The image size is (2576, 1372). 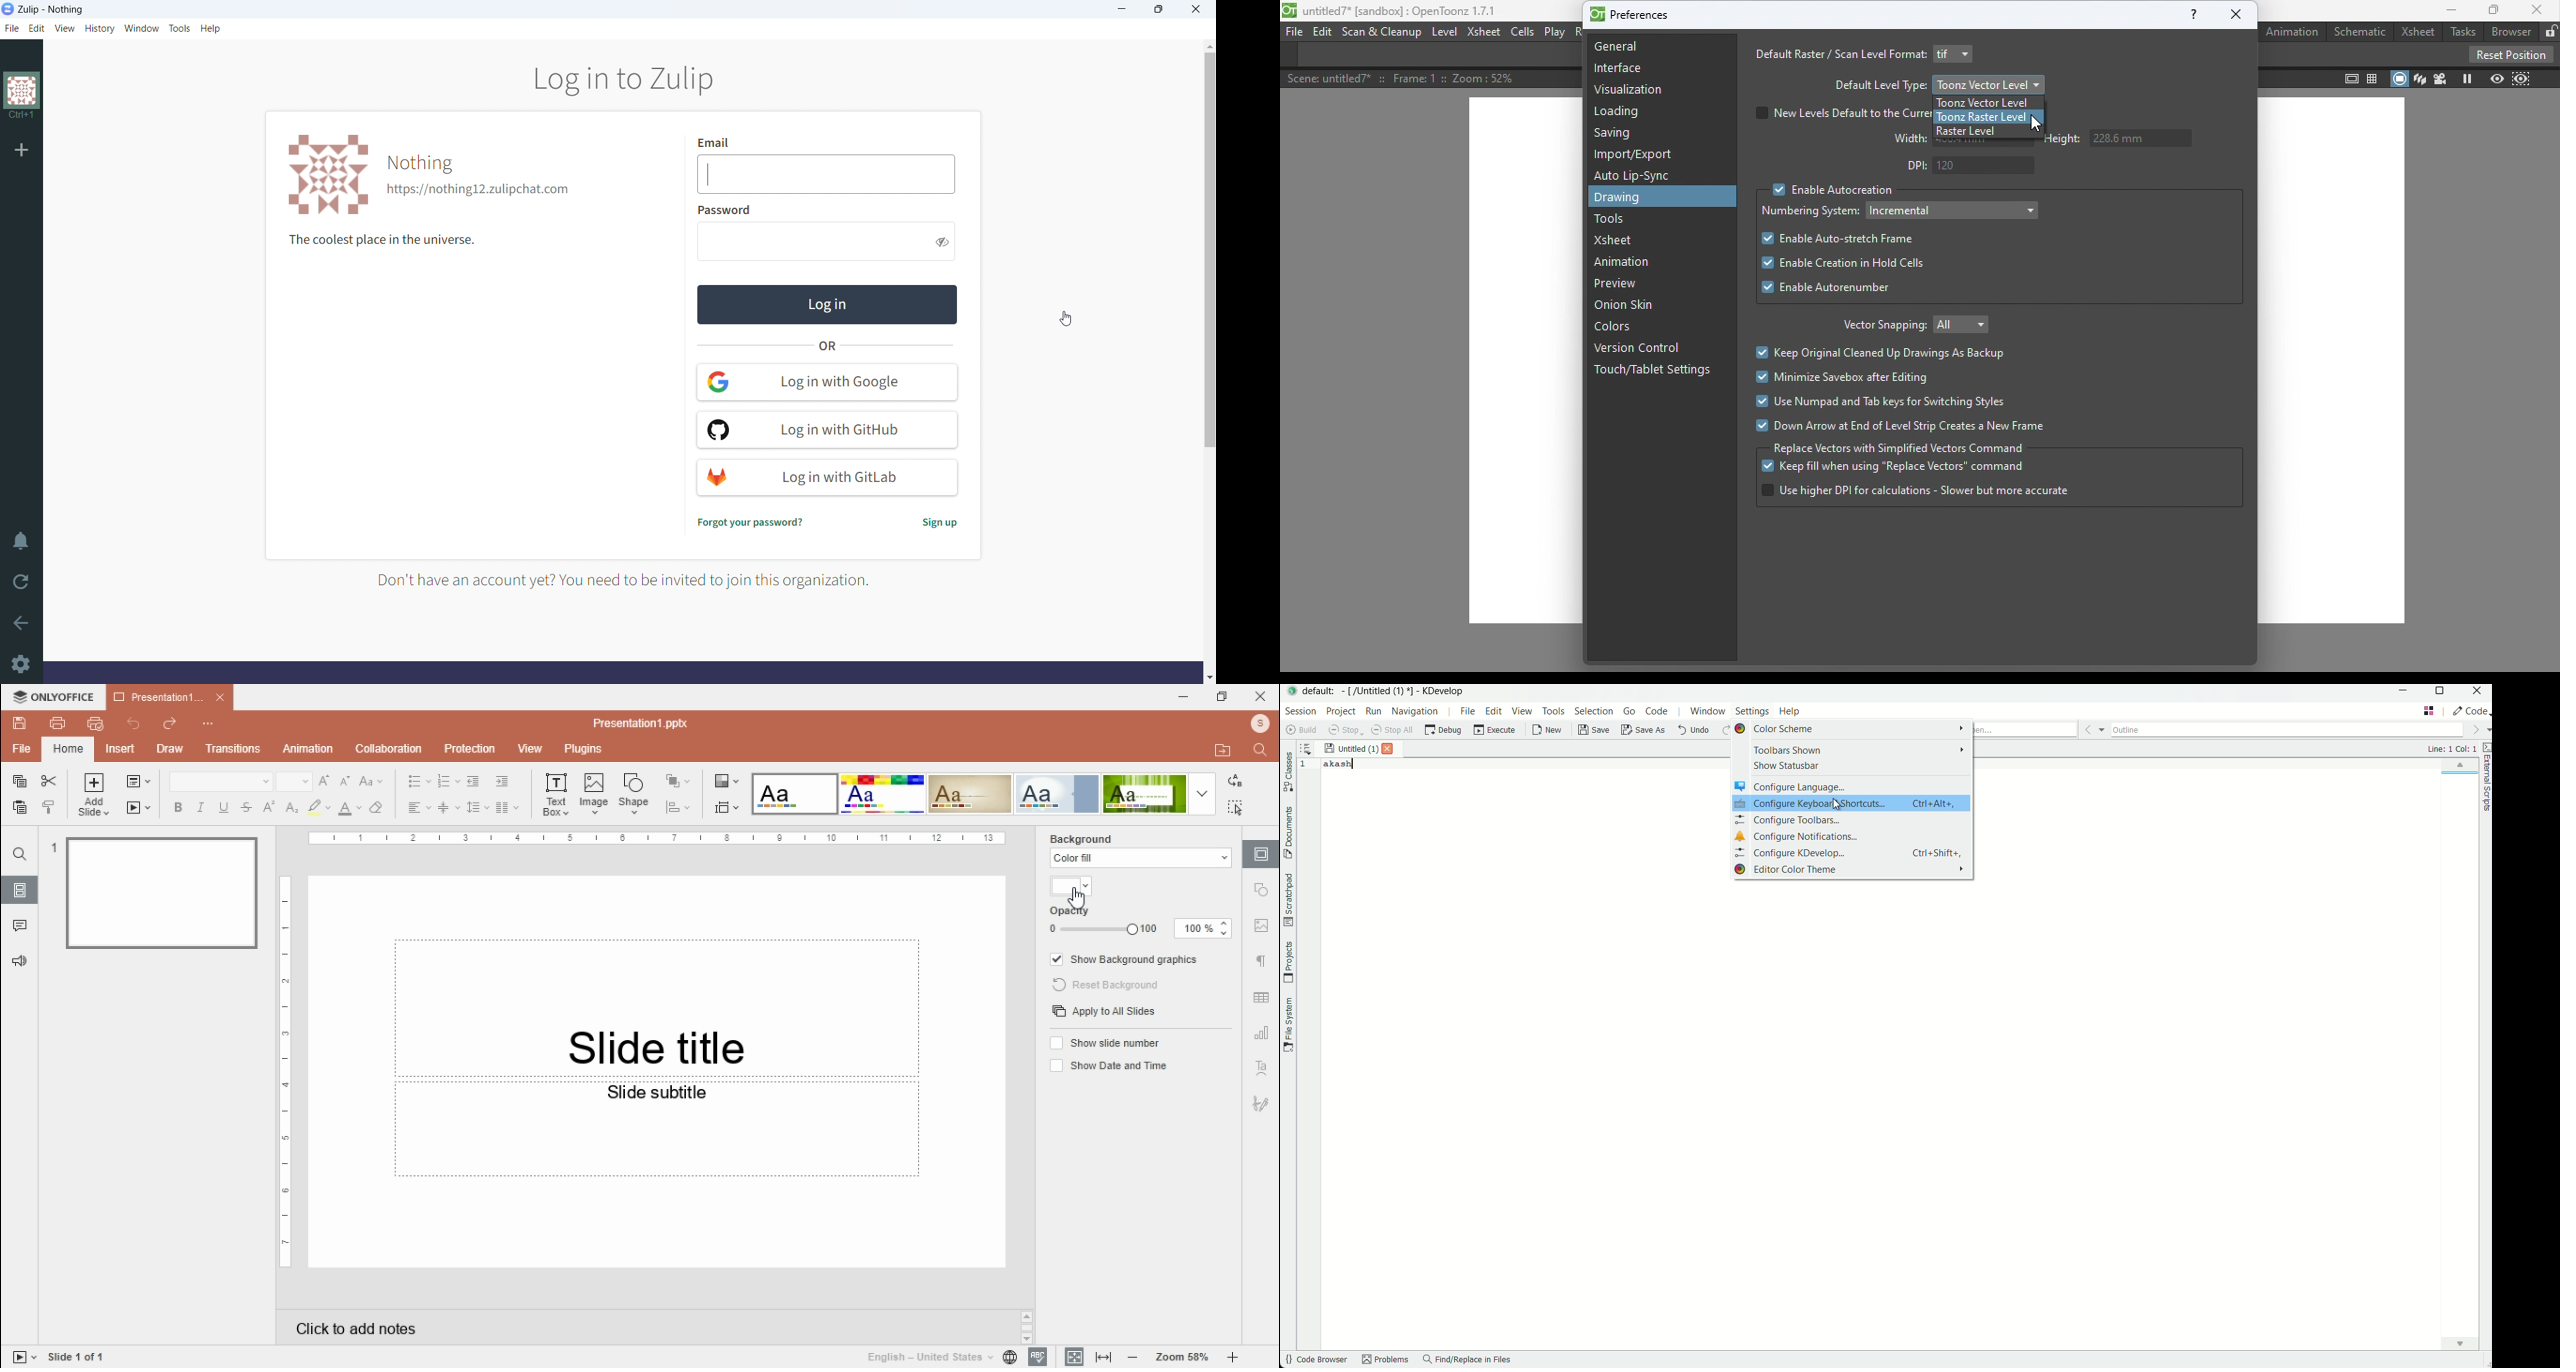 I want to click on checkbox: show background graphics, so click(x=1125, y=958).